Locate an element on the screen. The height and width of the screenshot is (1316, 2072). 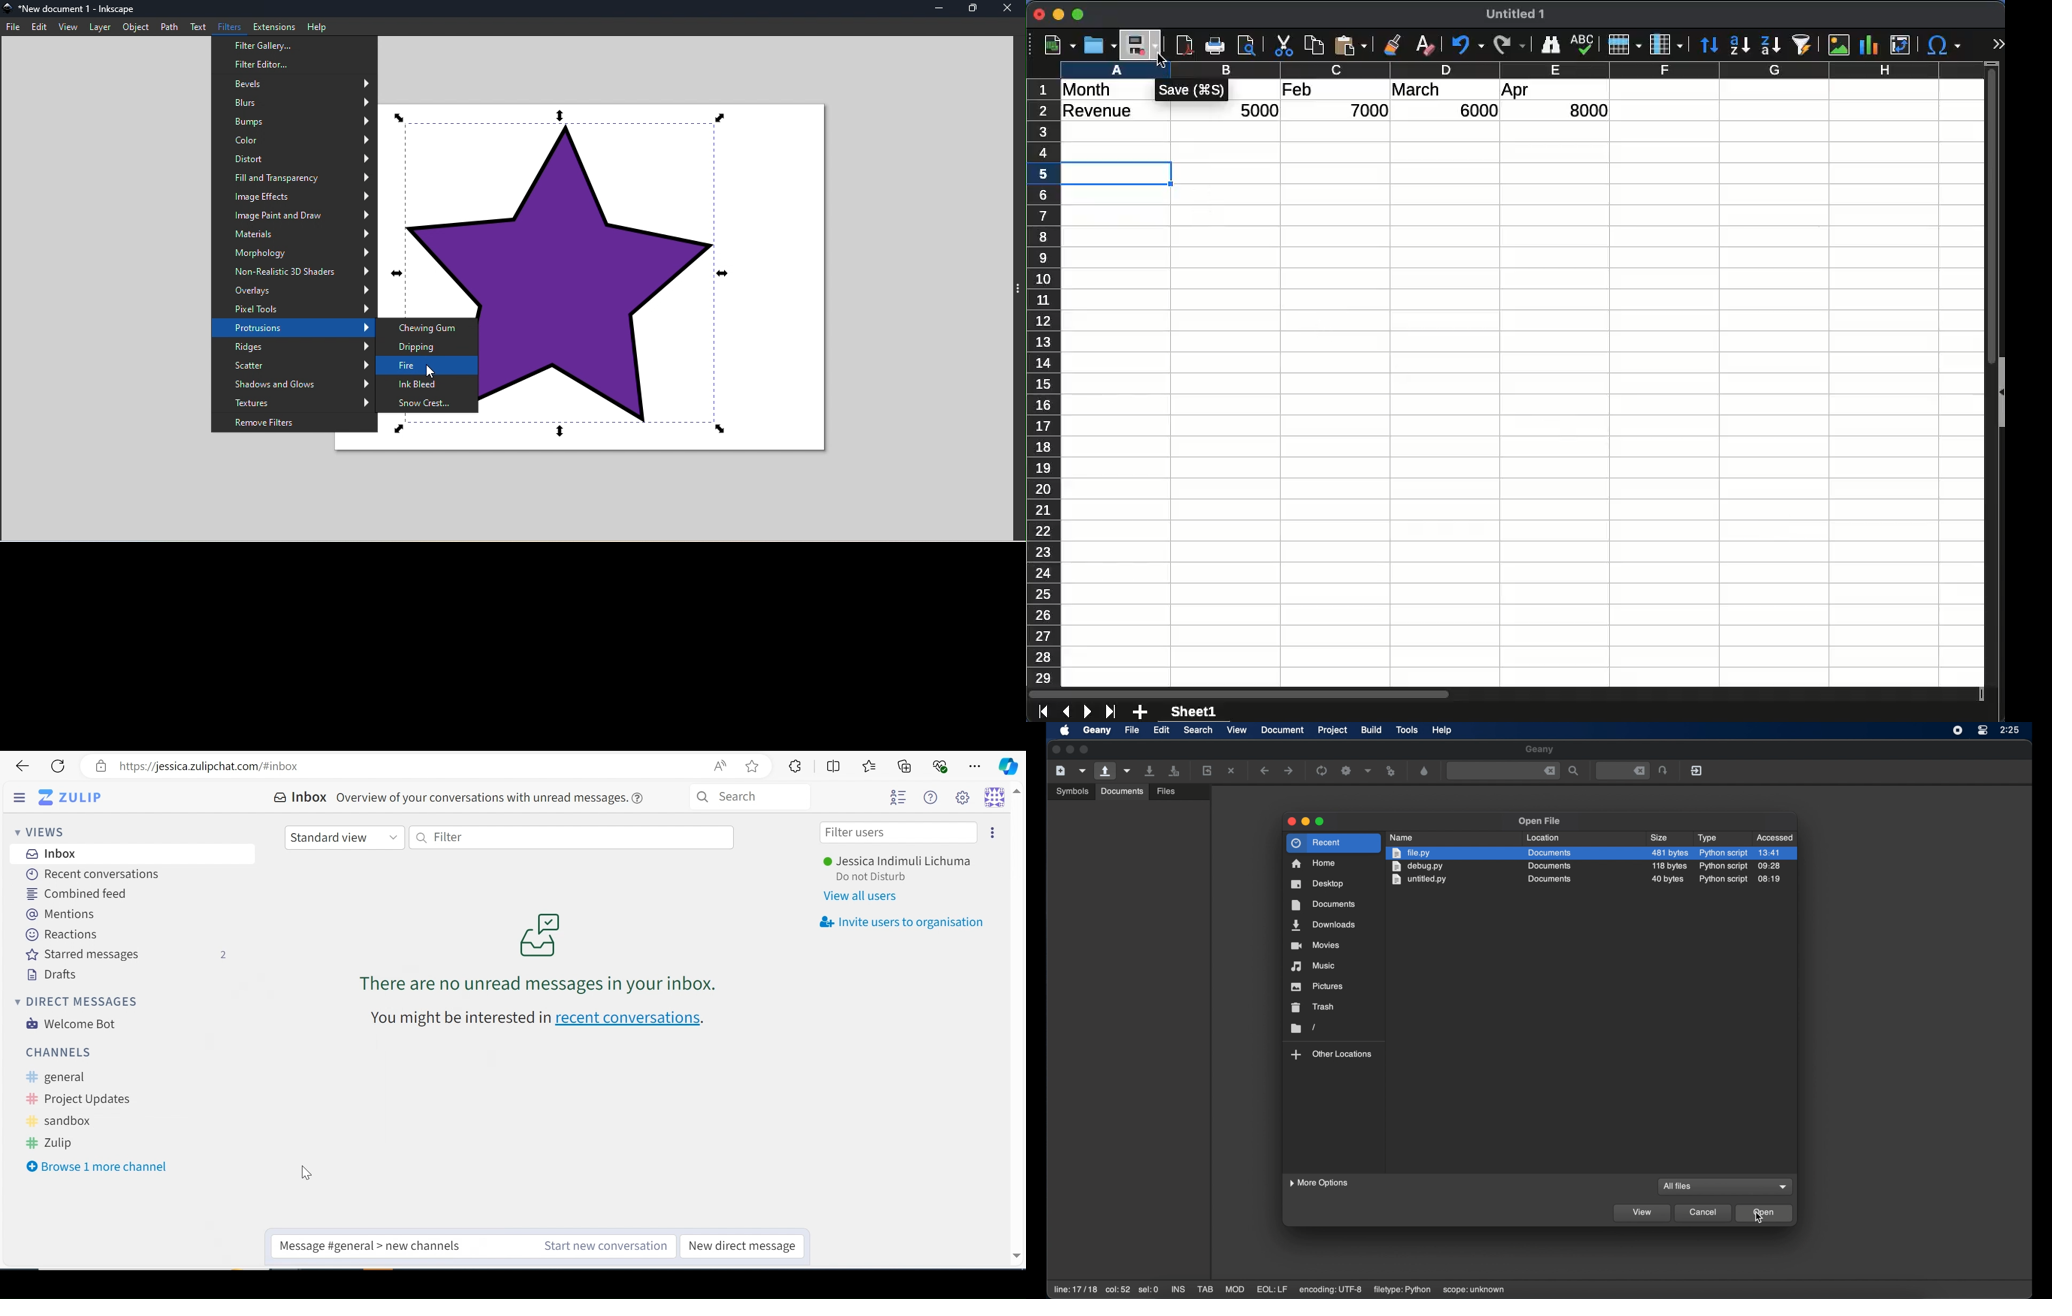
Inbox is located at coordinates (302, 798).